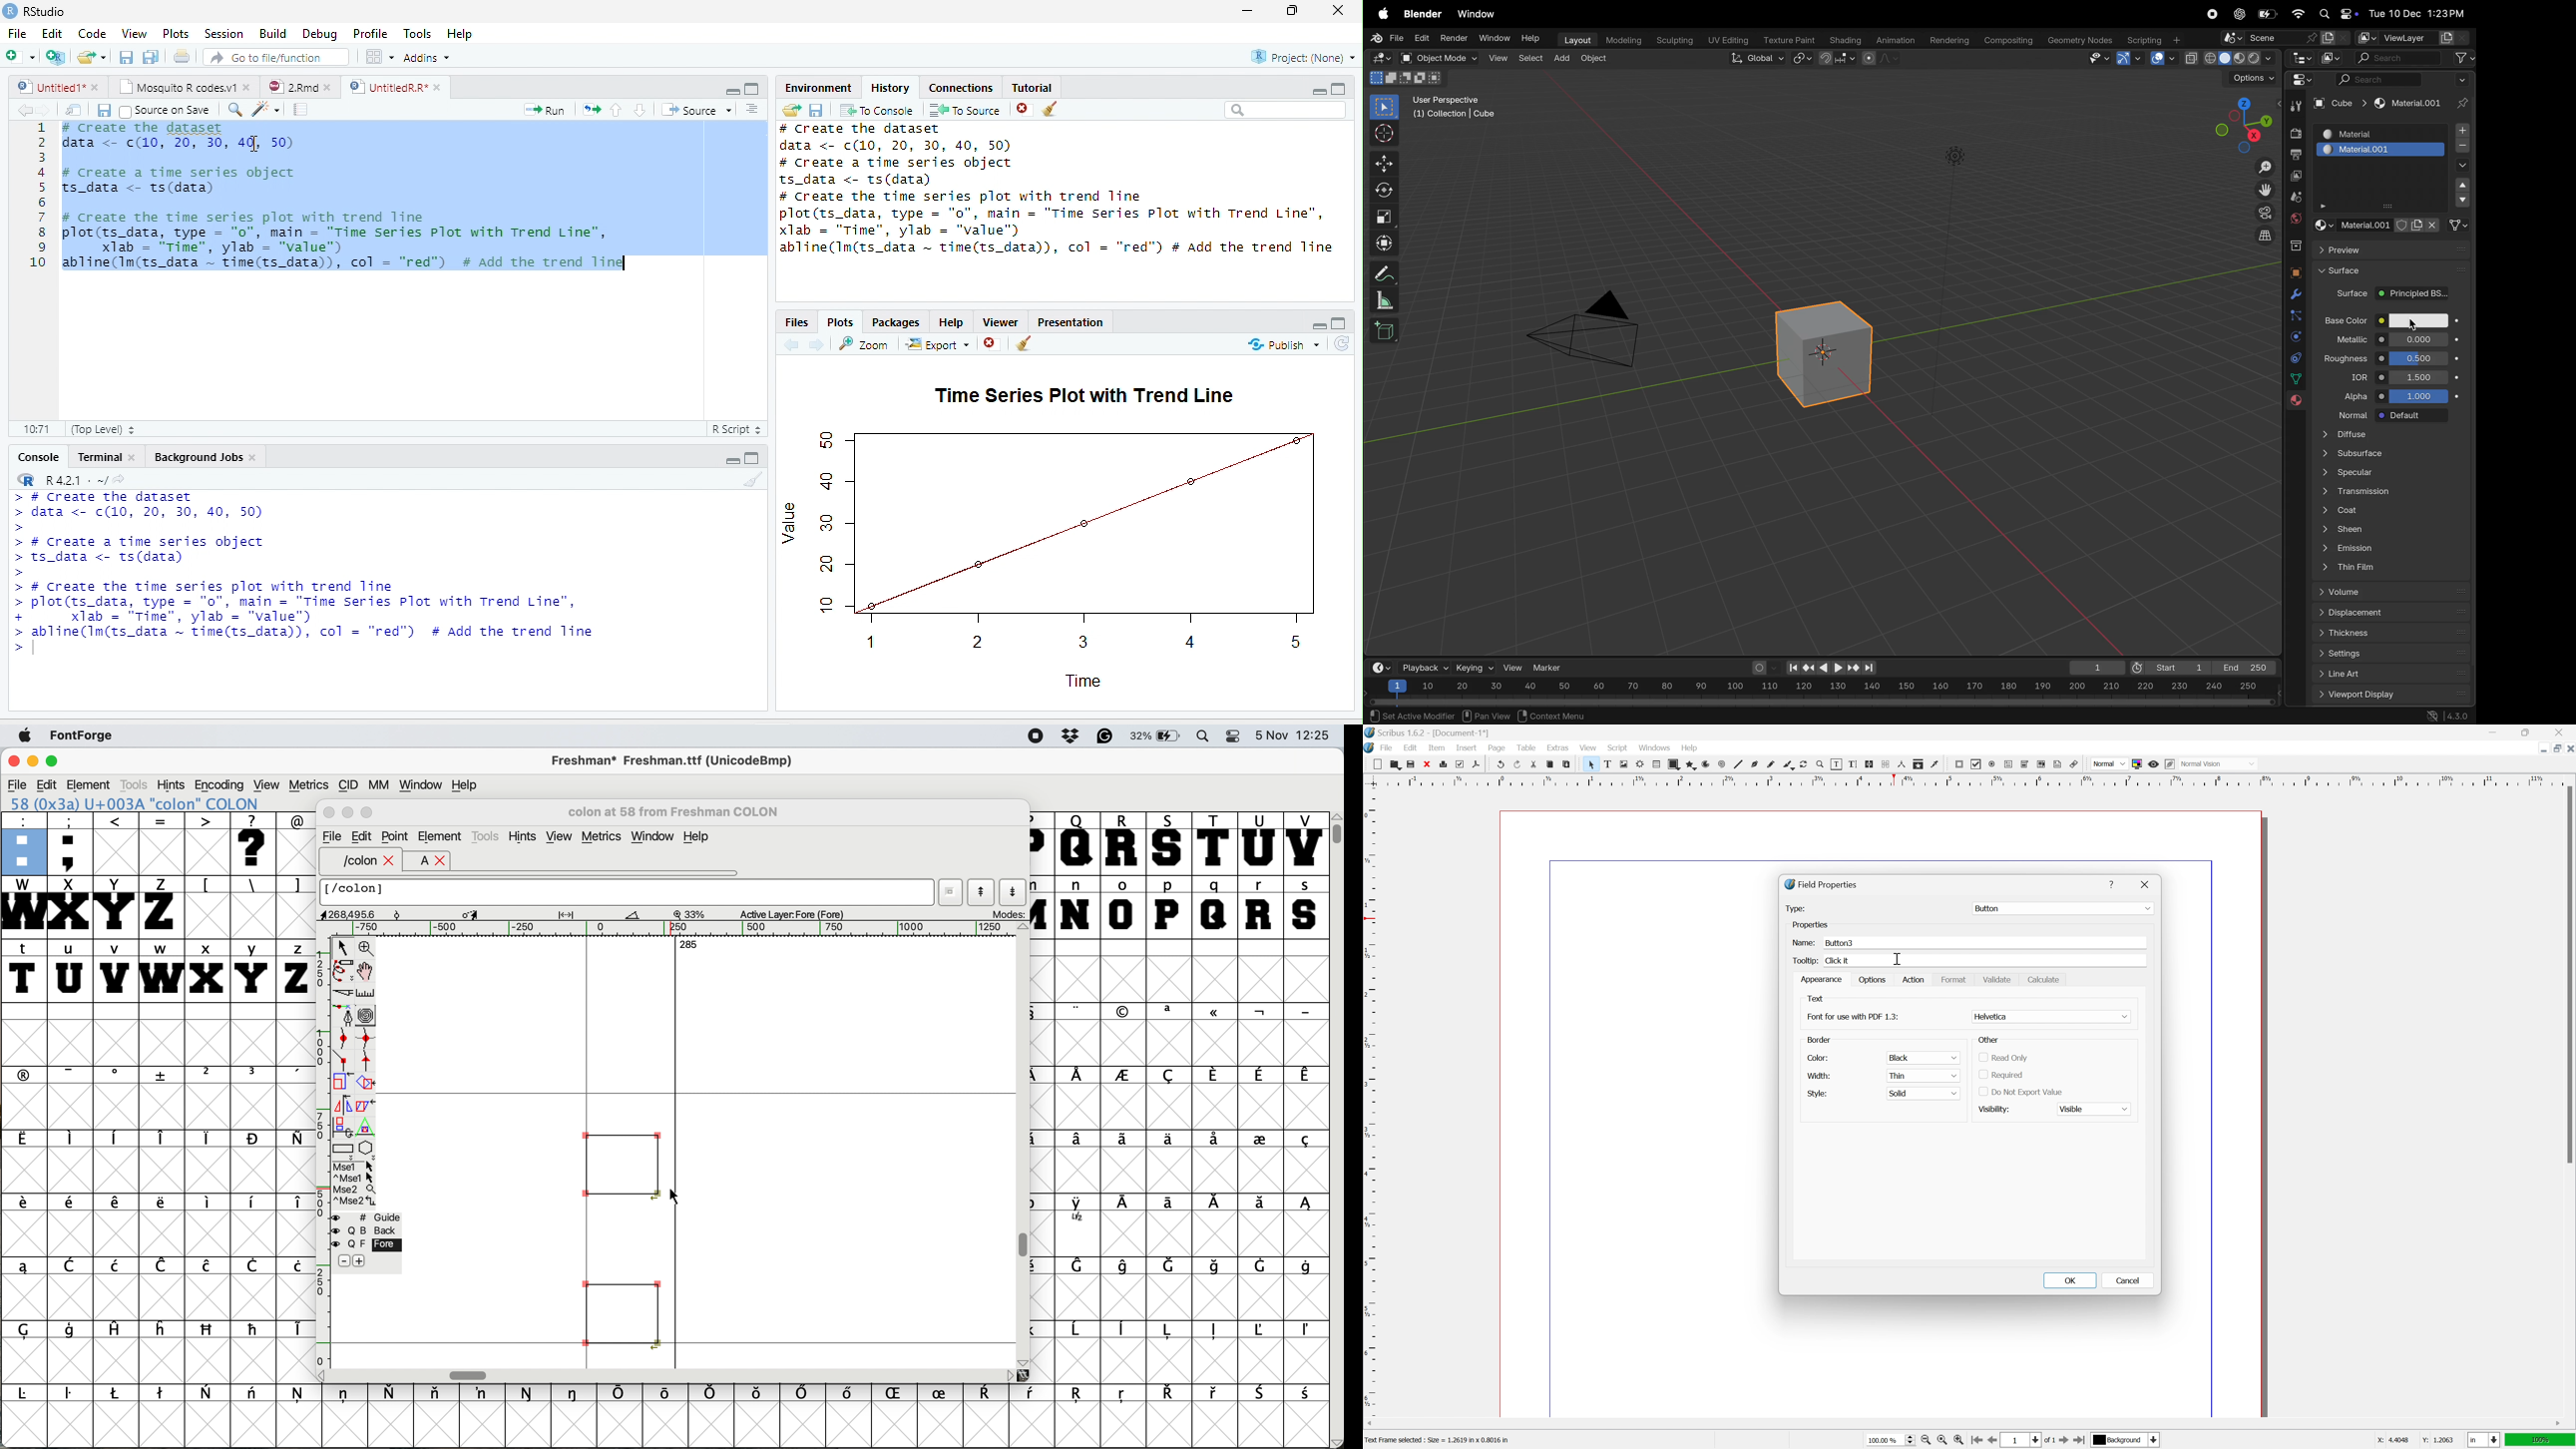 The width and height of the screenshot is (2576, 1456). I want to click on Edit, so click(51, 33).